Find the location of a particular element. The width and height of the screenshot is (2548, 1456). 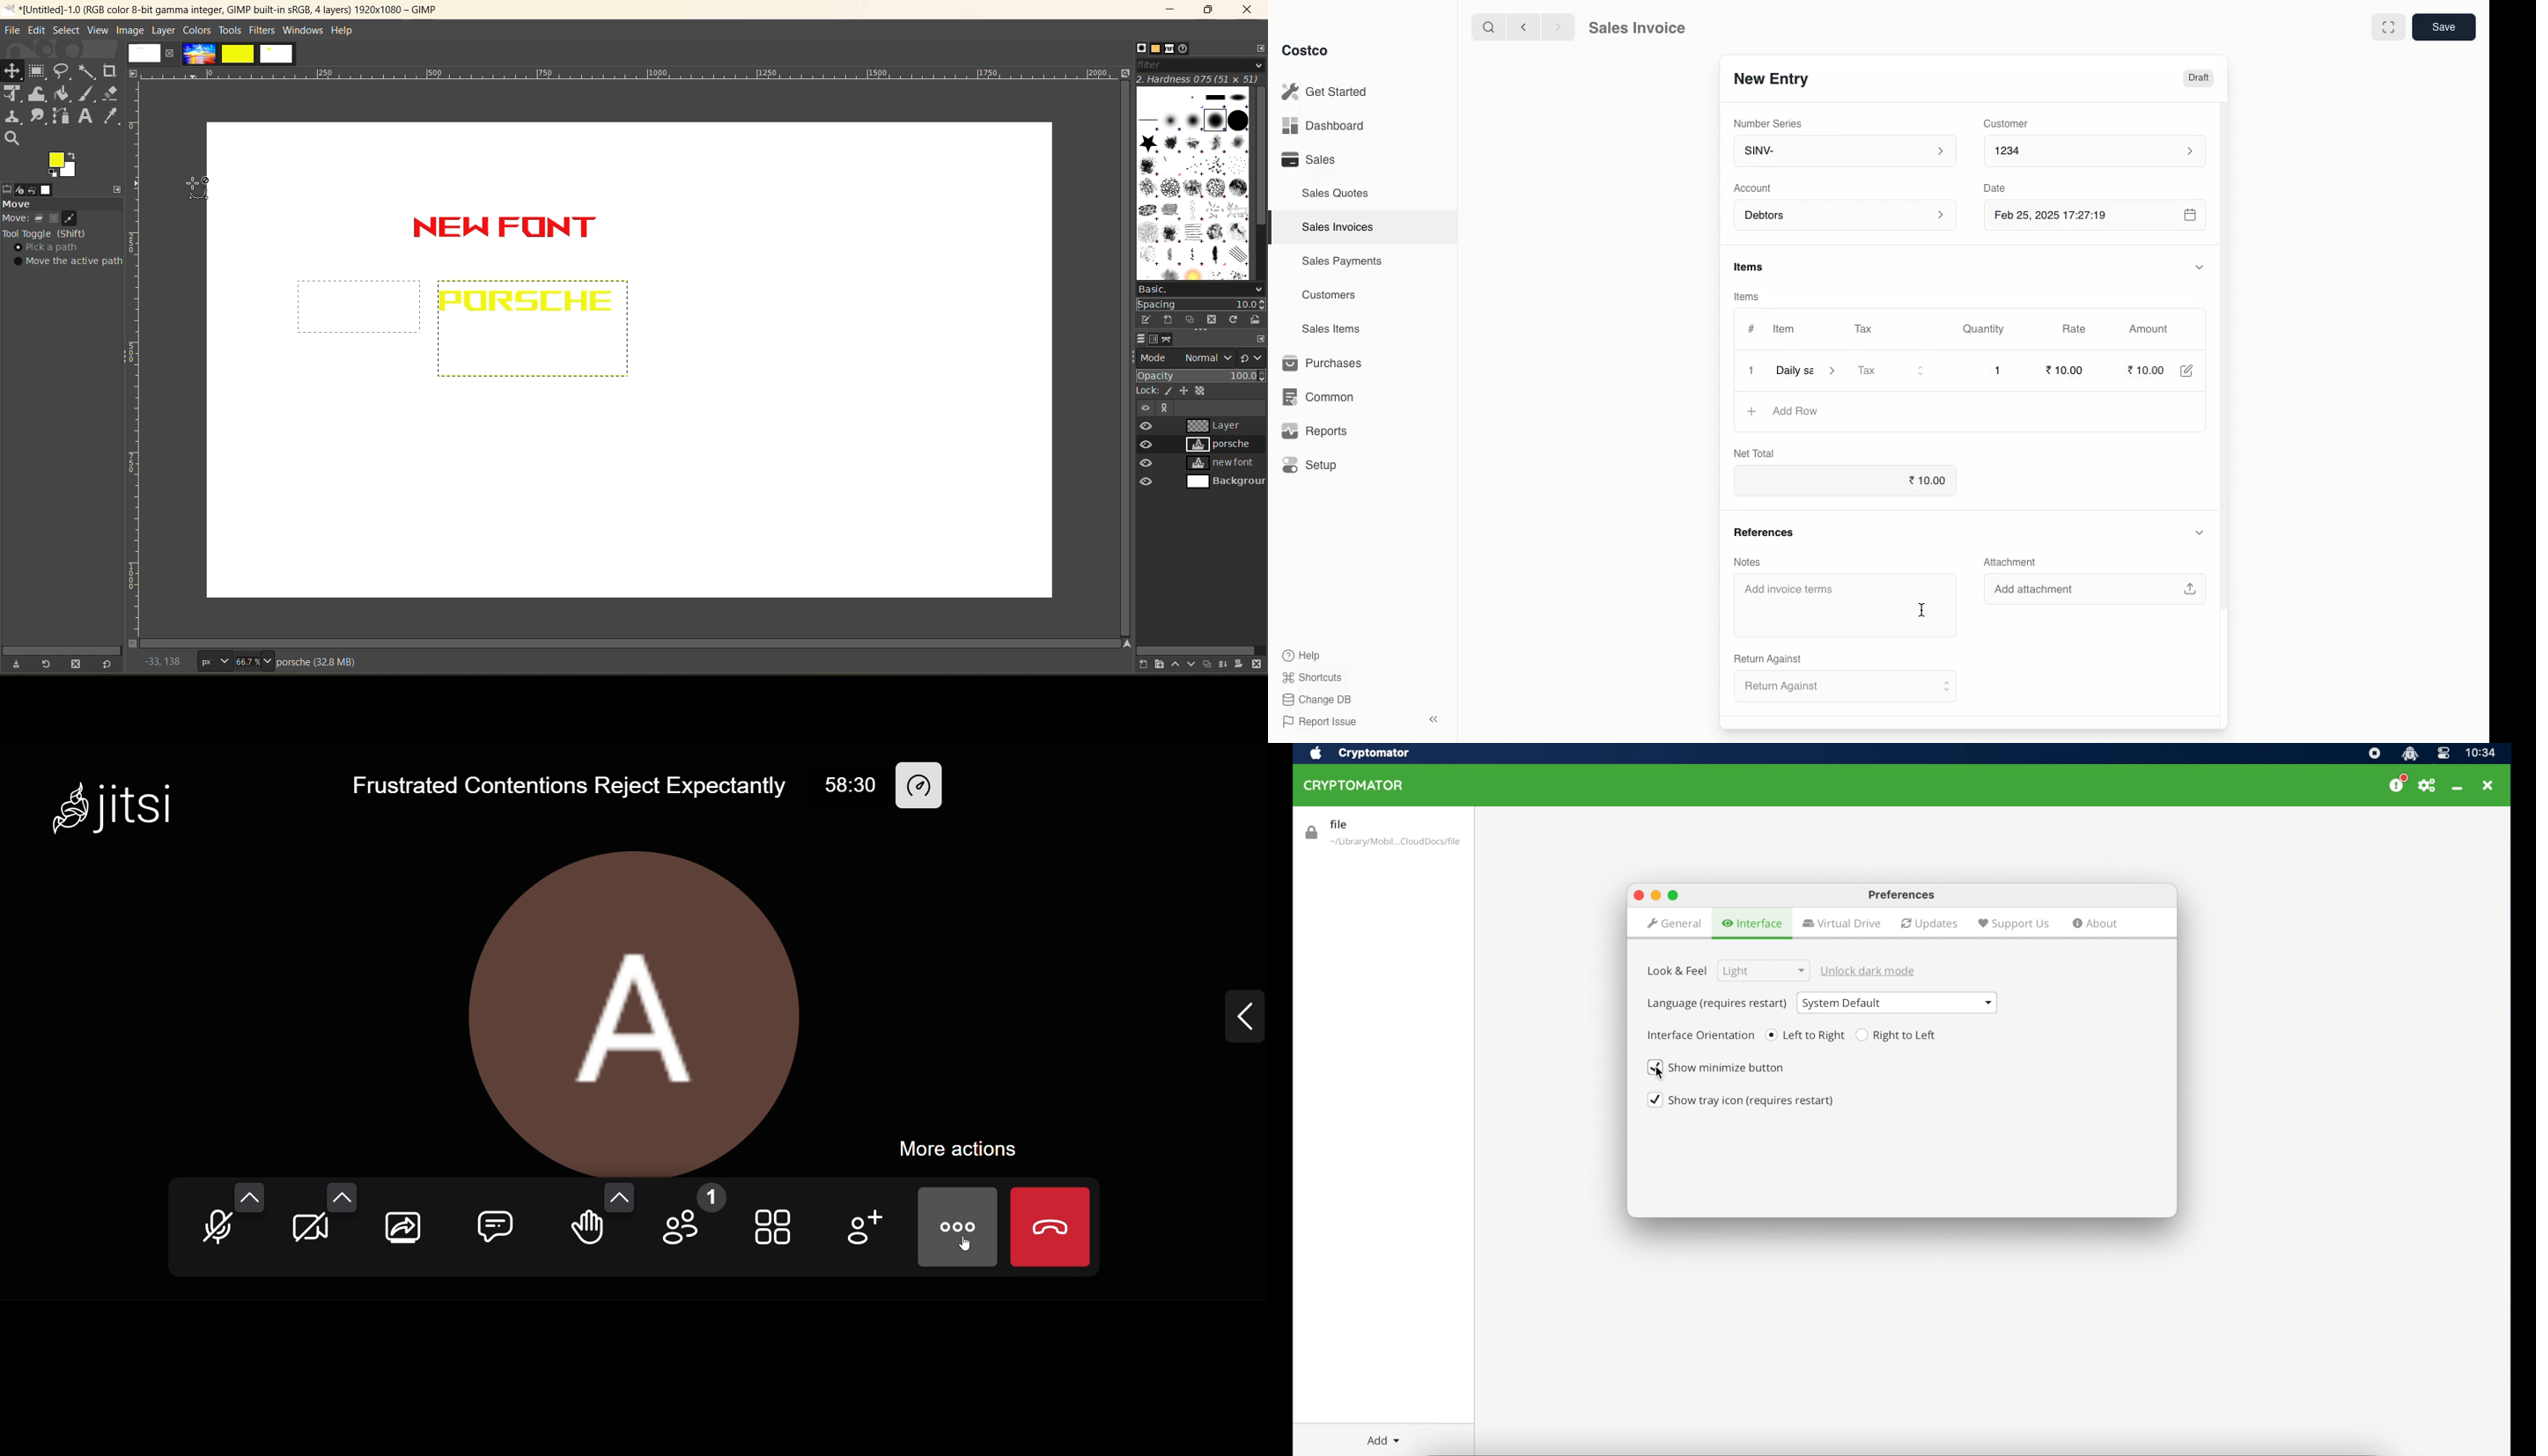

restore tool preset is located at coordinates (48, 665).